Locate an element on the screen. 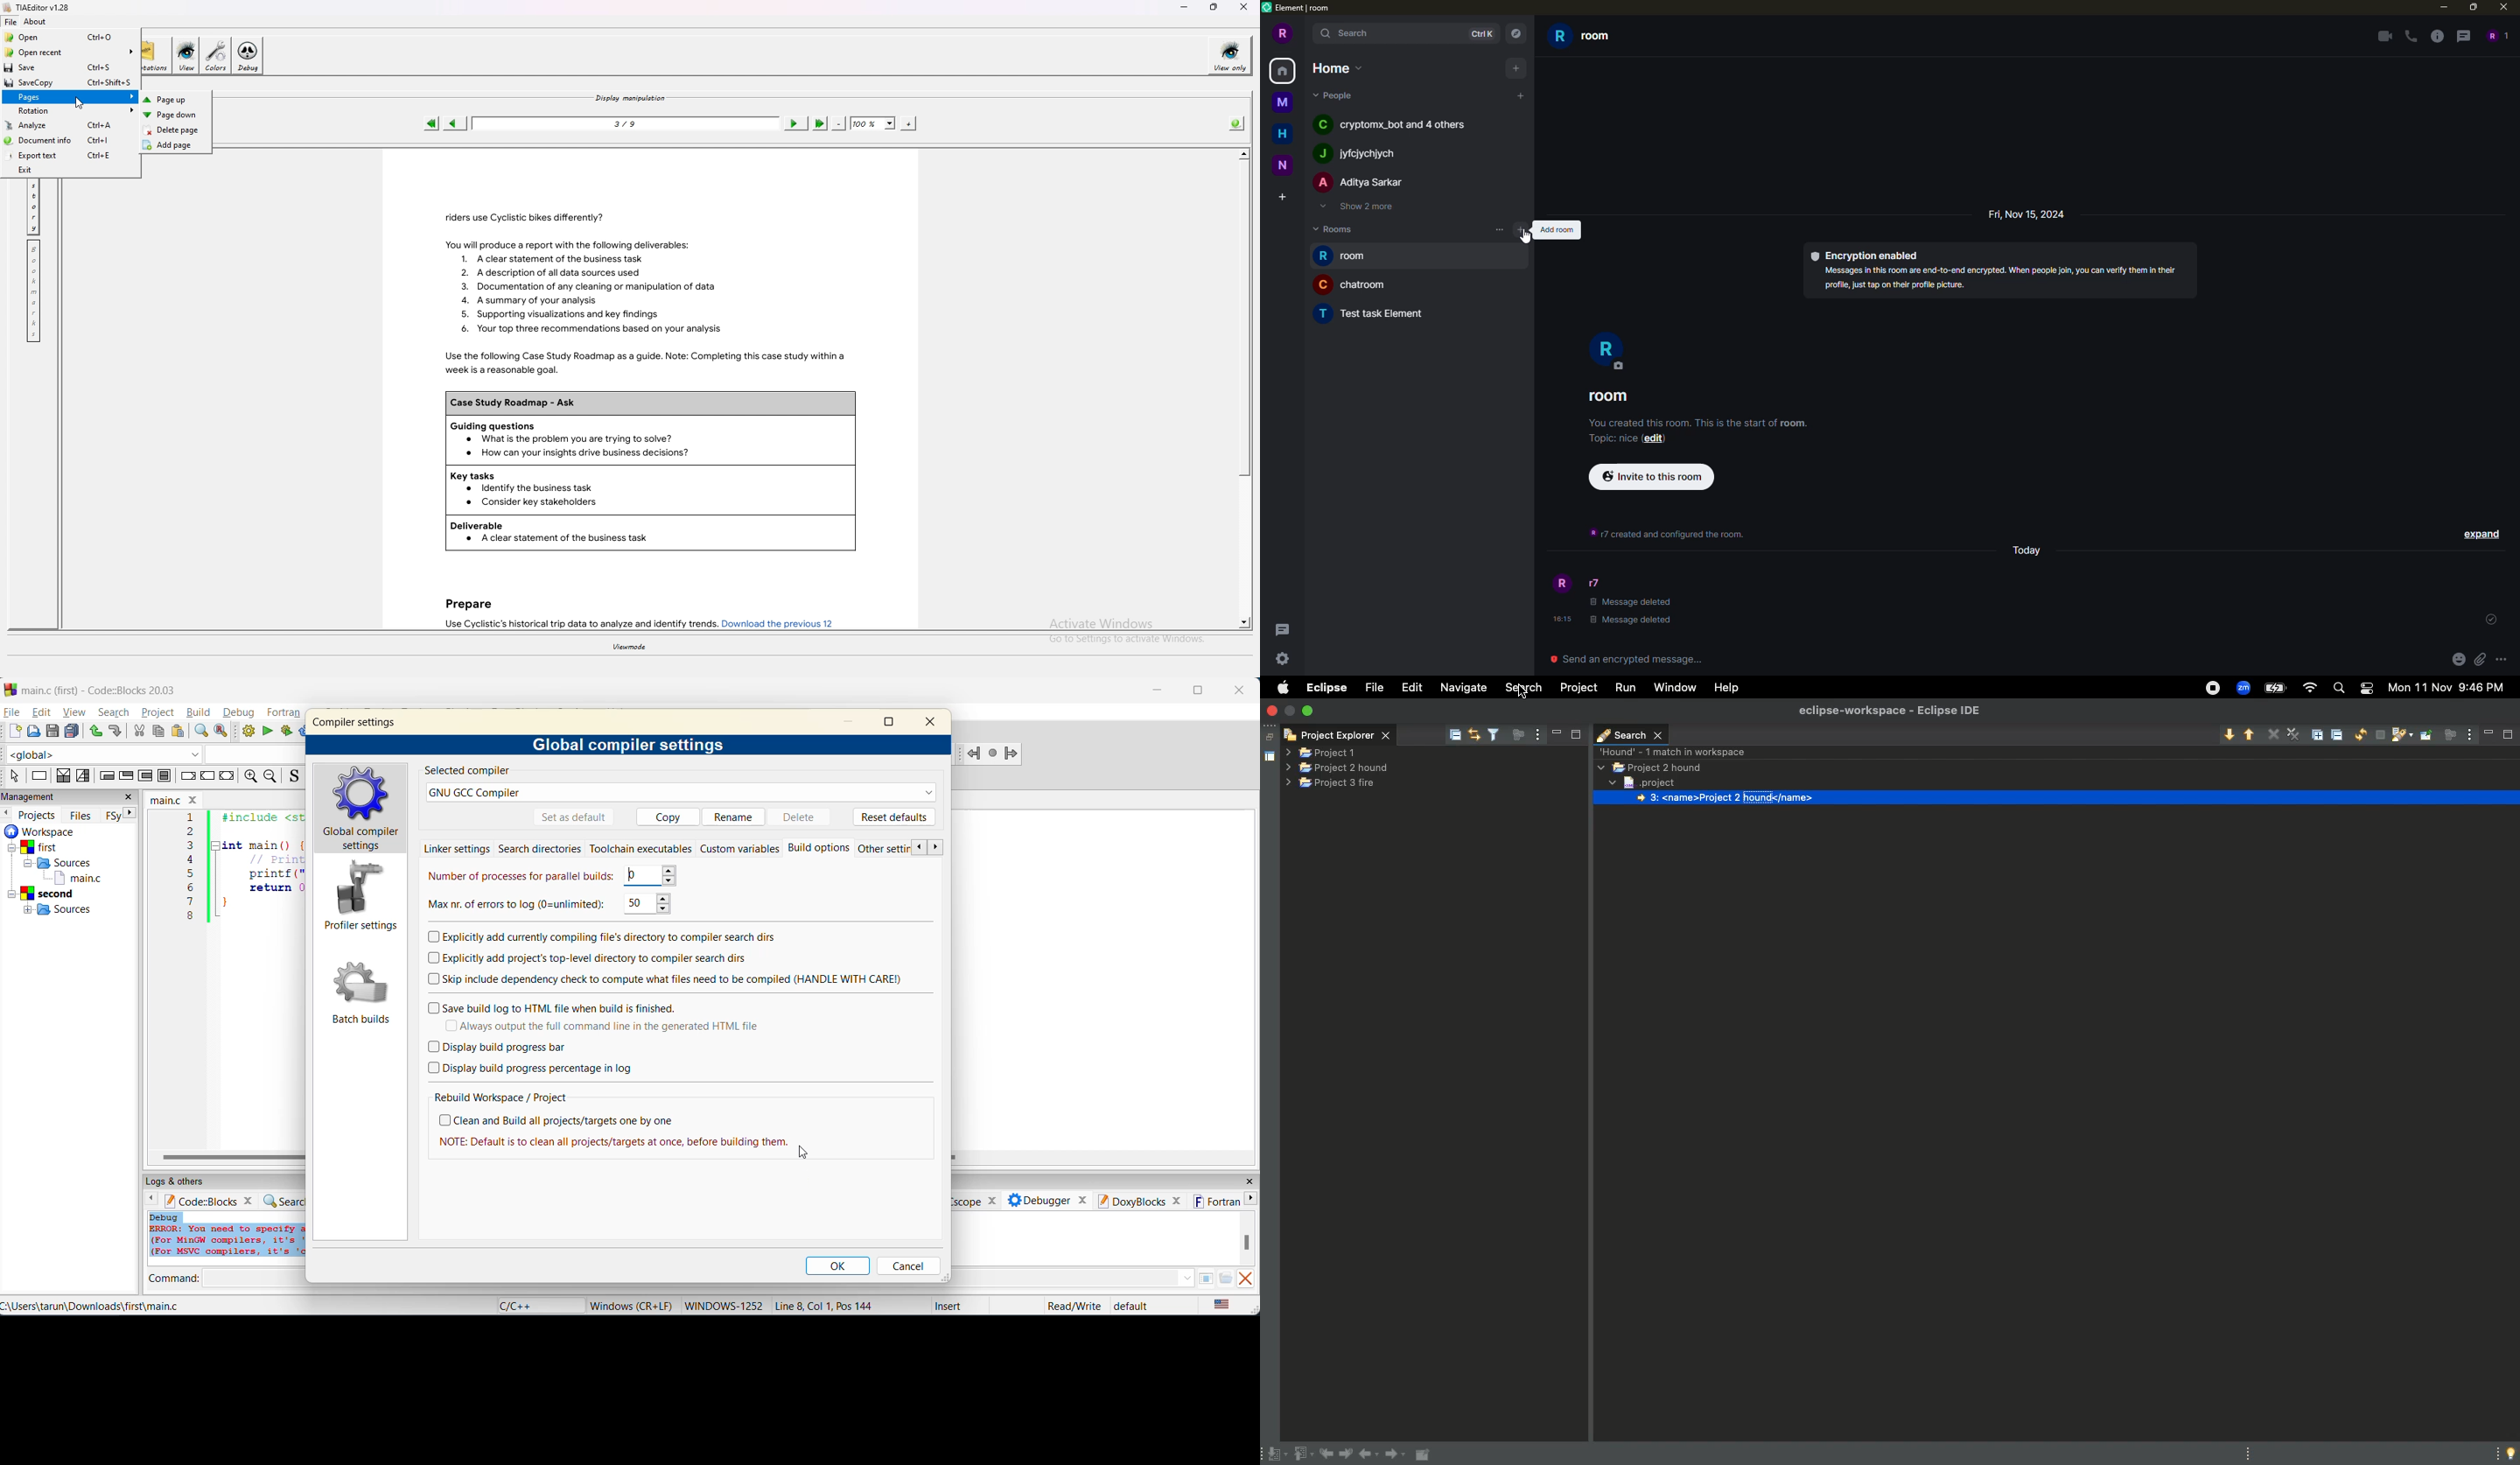  home is located at coordinates (1282, 72).